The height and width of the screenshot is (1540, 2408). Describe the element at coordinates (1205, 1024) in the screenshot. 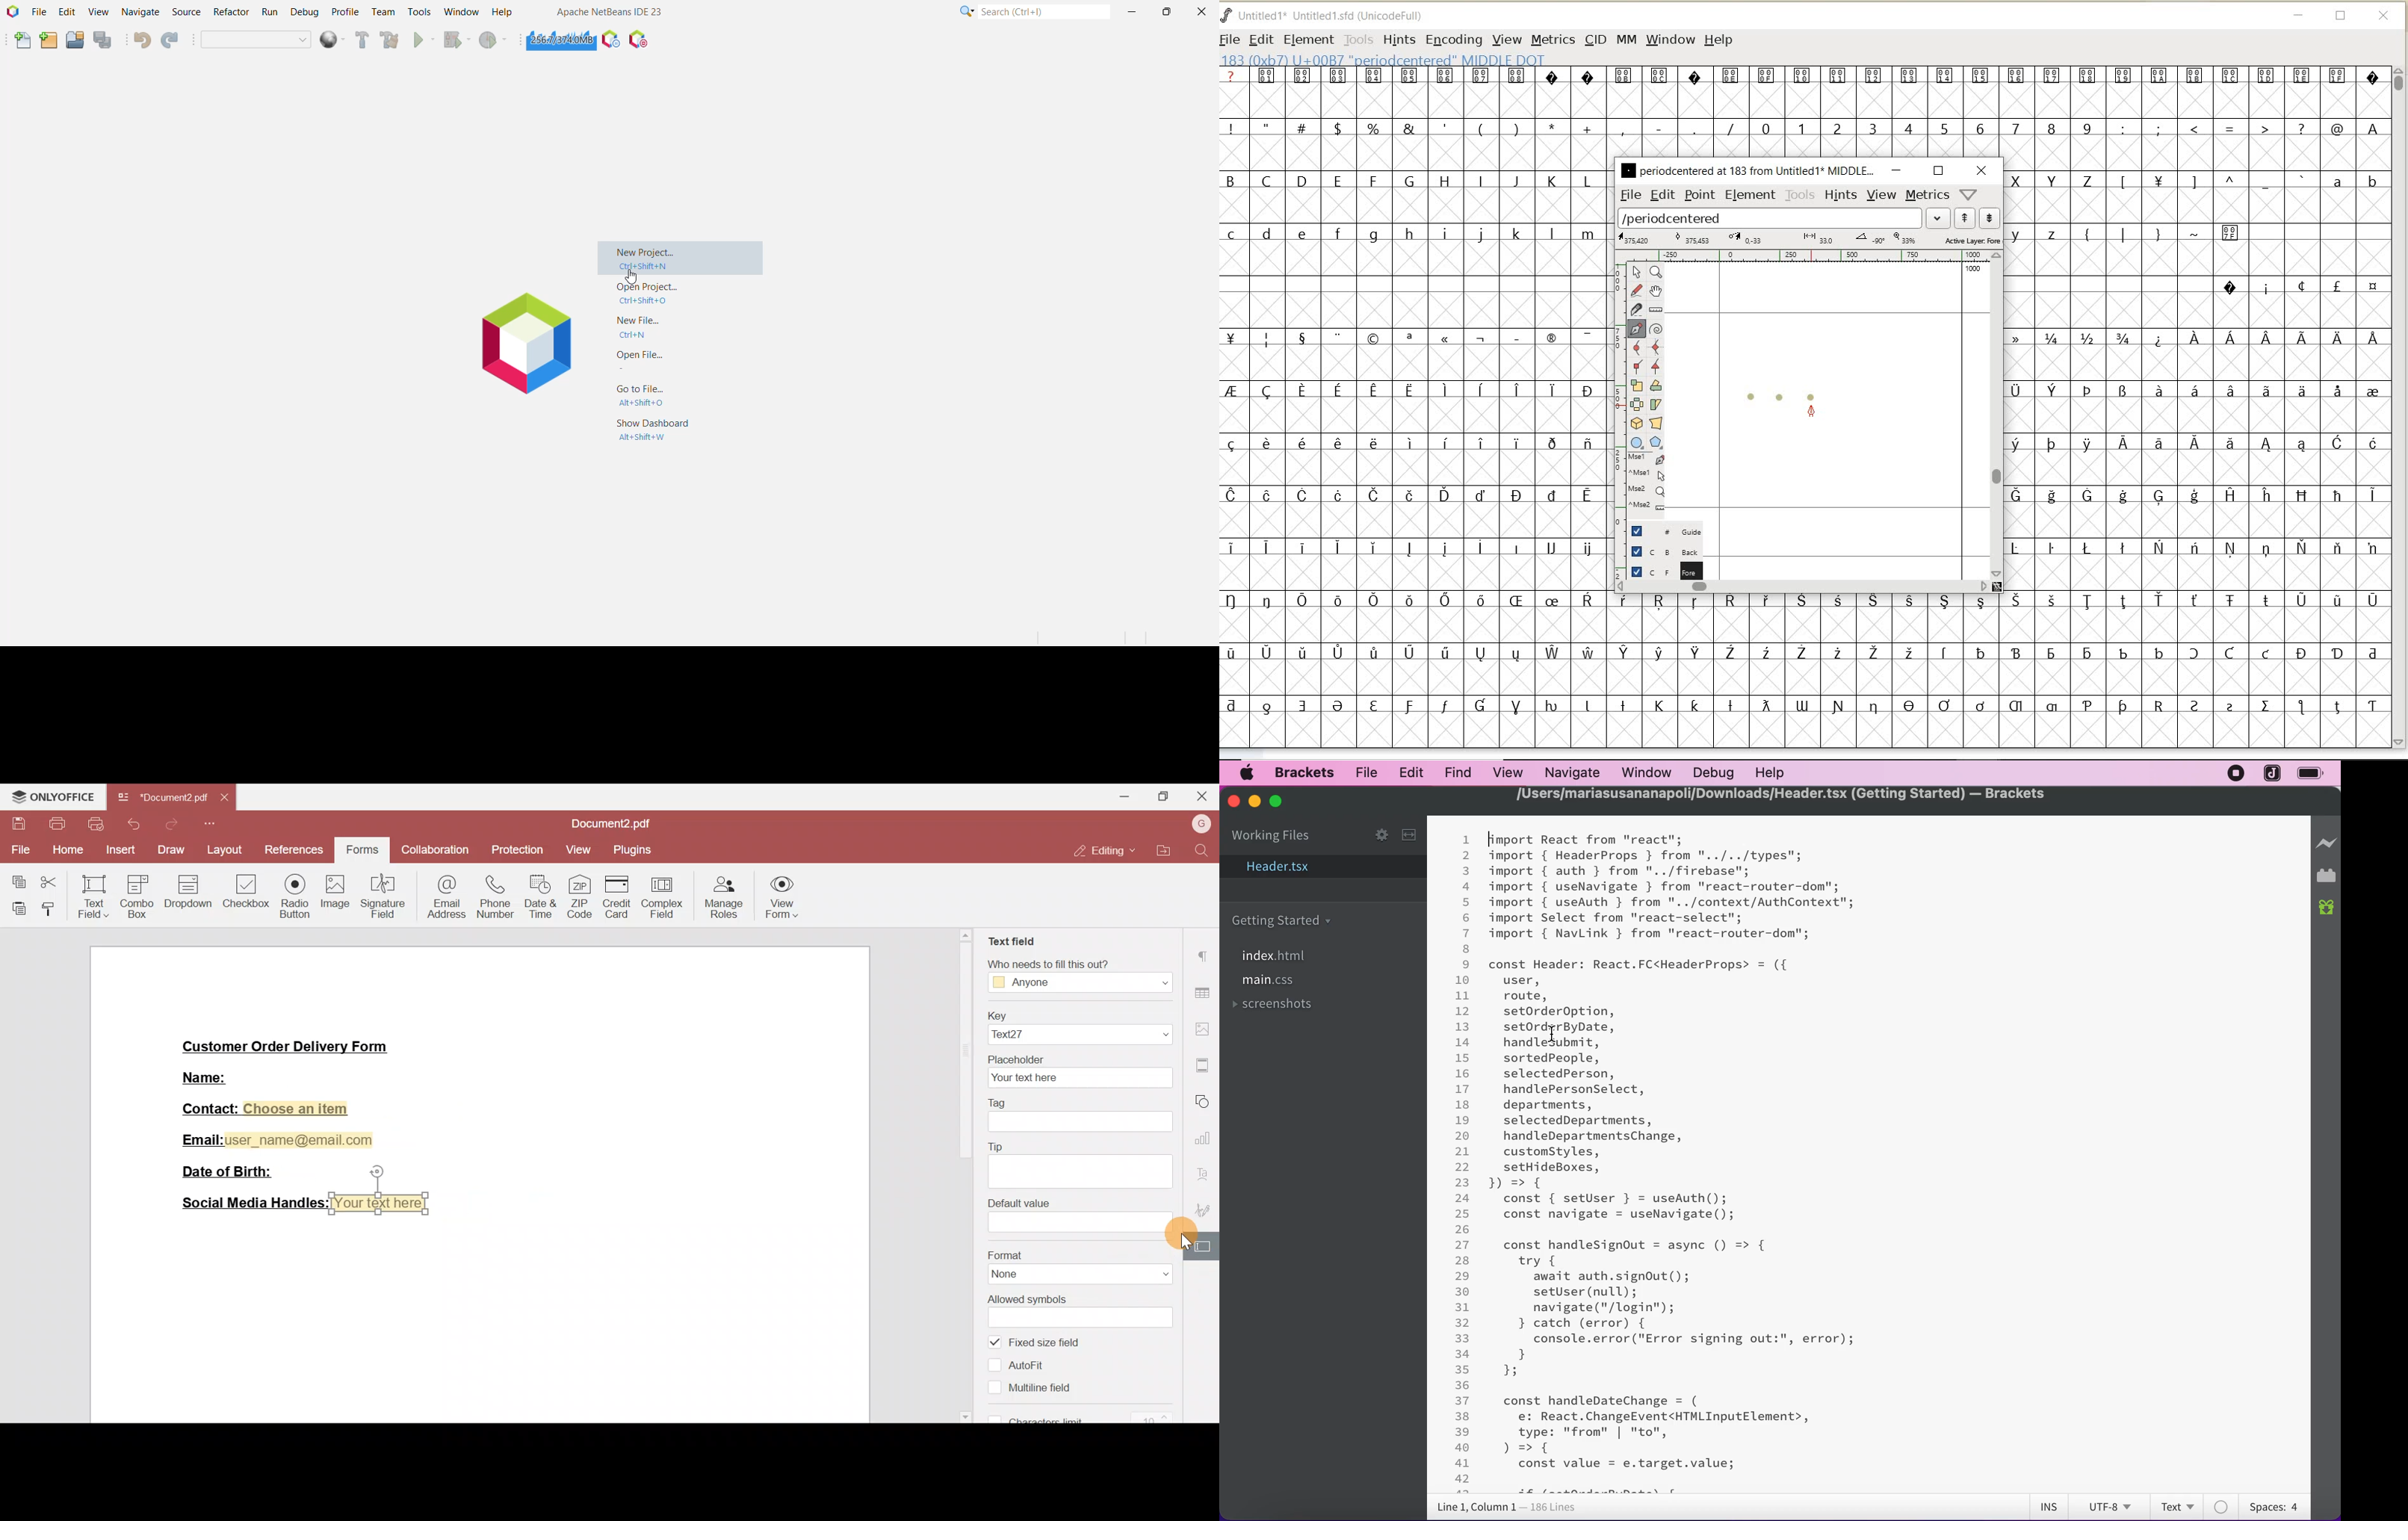

I see `Image settings` at that location.